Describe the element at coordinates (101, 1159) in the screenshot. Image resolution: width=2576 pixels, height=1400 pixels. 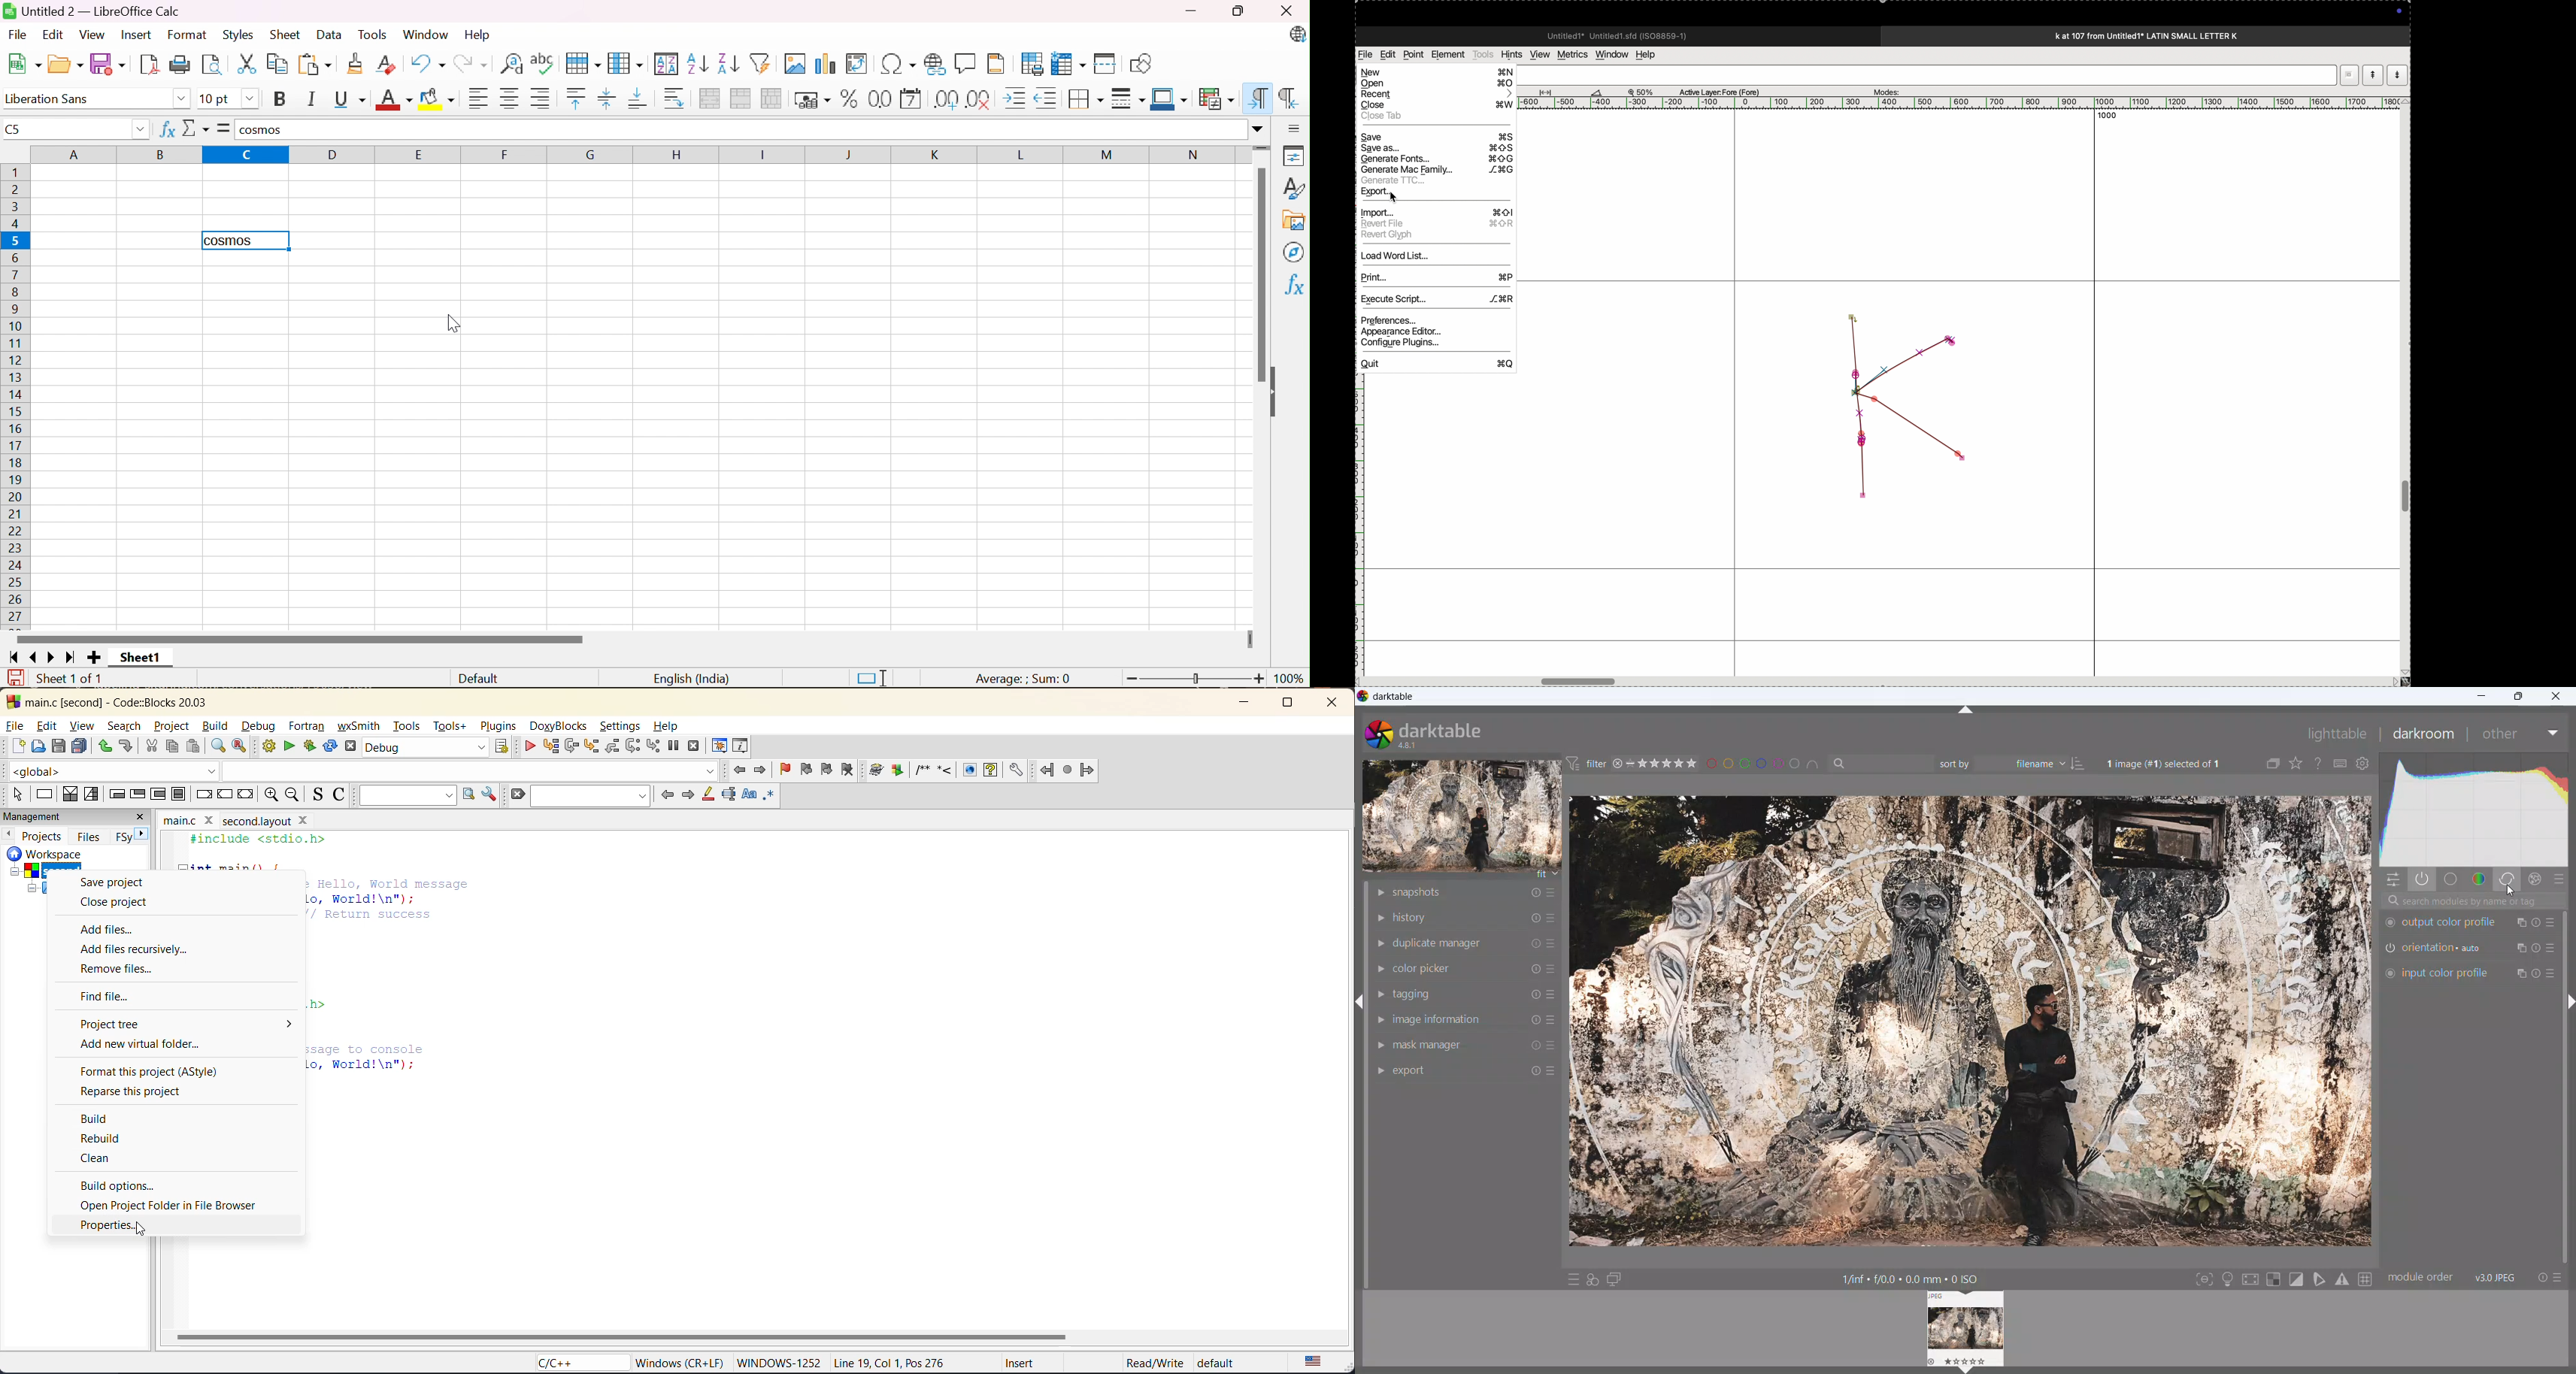
I see `clean` at that location.